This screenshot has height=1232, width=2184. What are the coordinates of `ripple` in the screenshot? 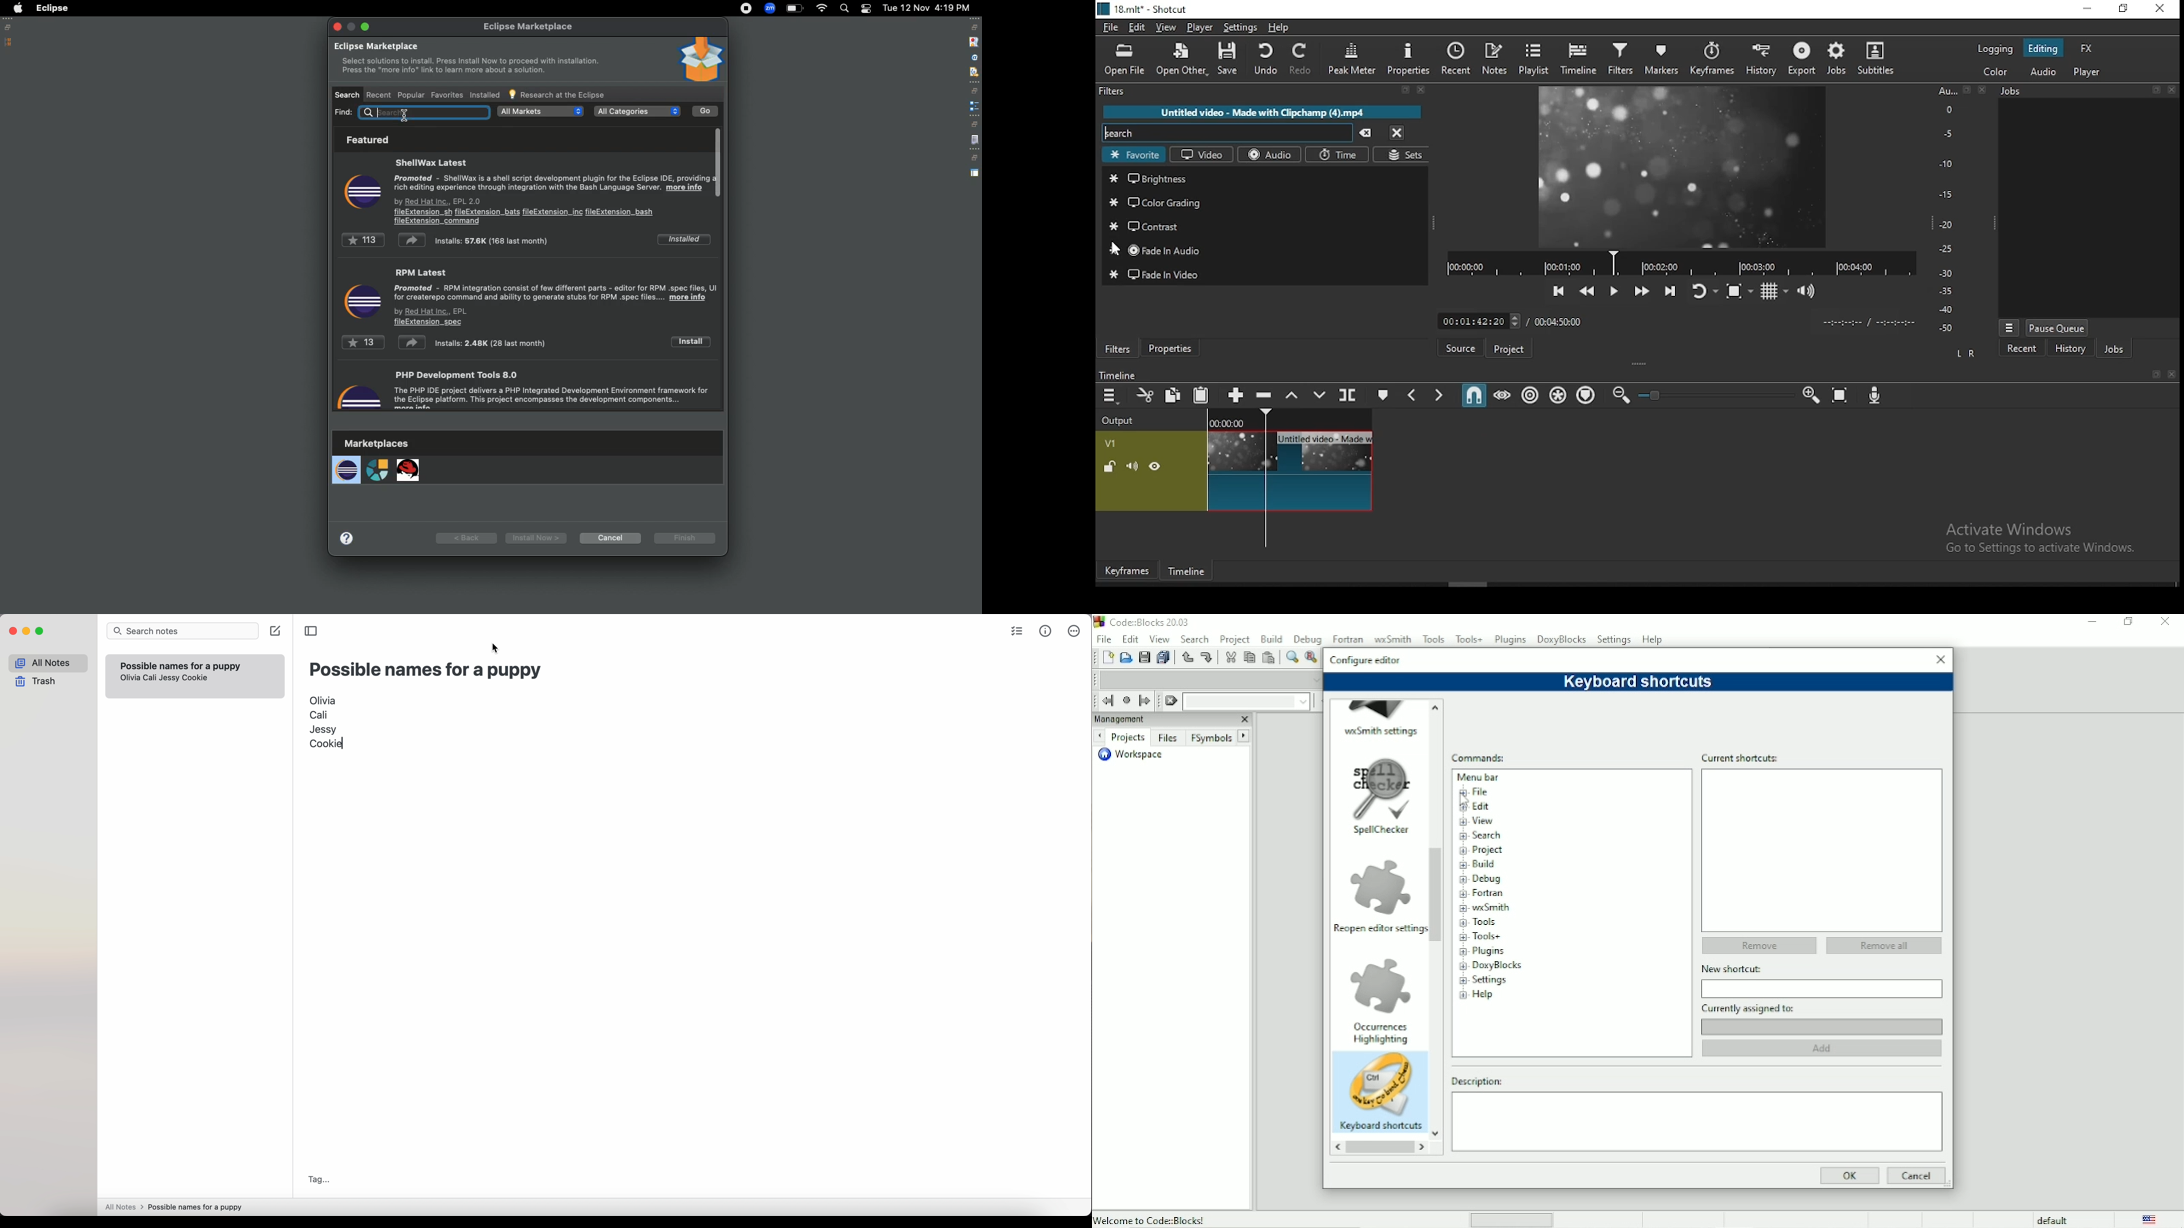 It's located at (1529, 395).